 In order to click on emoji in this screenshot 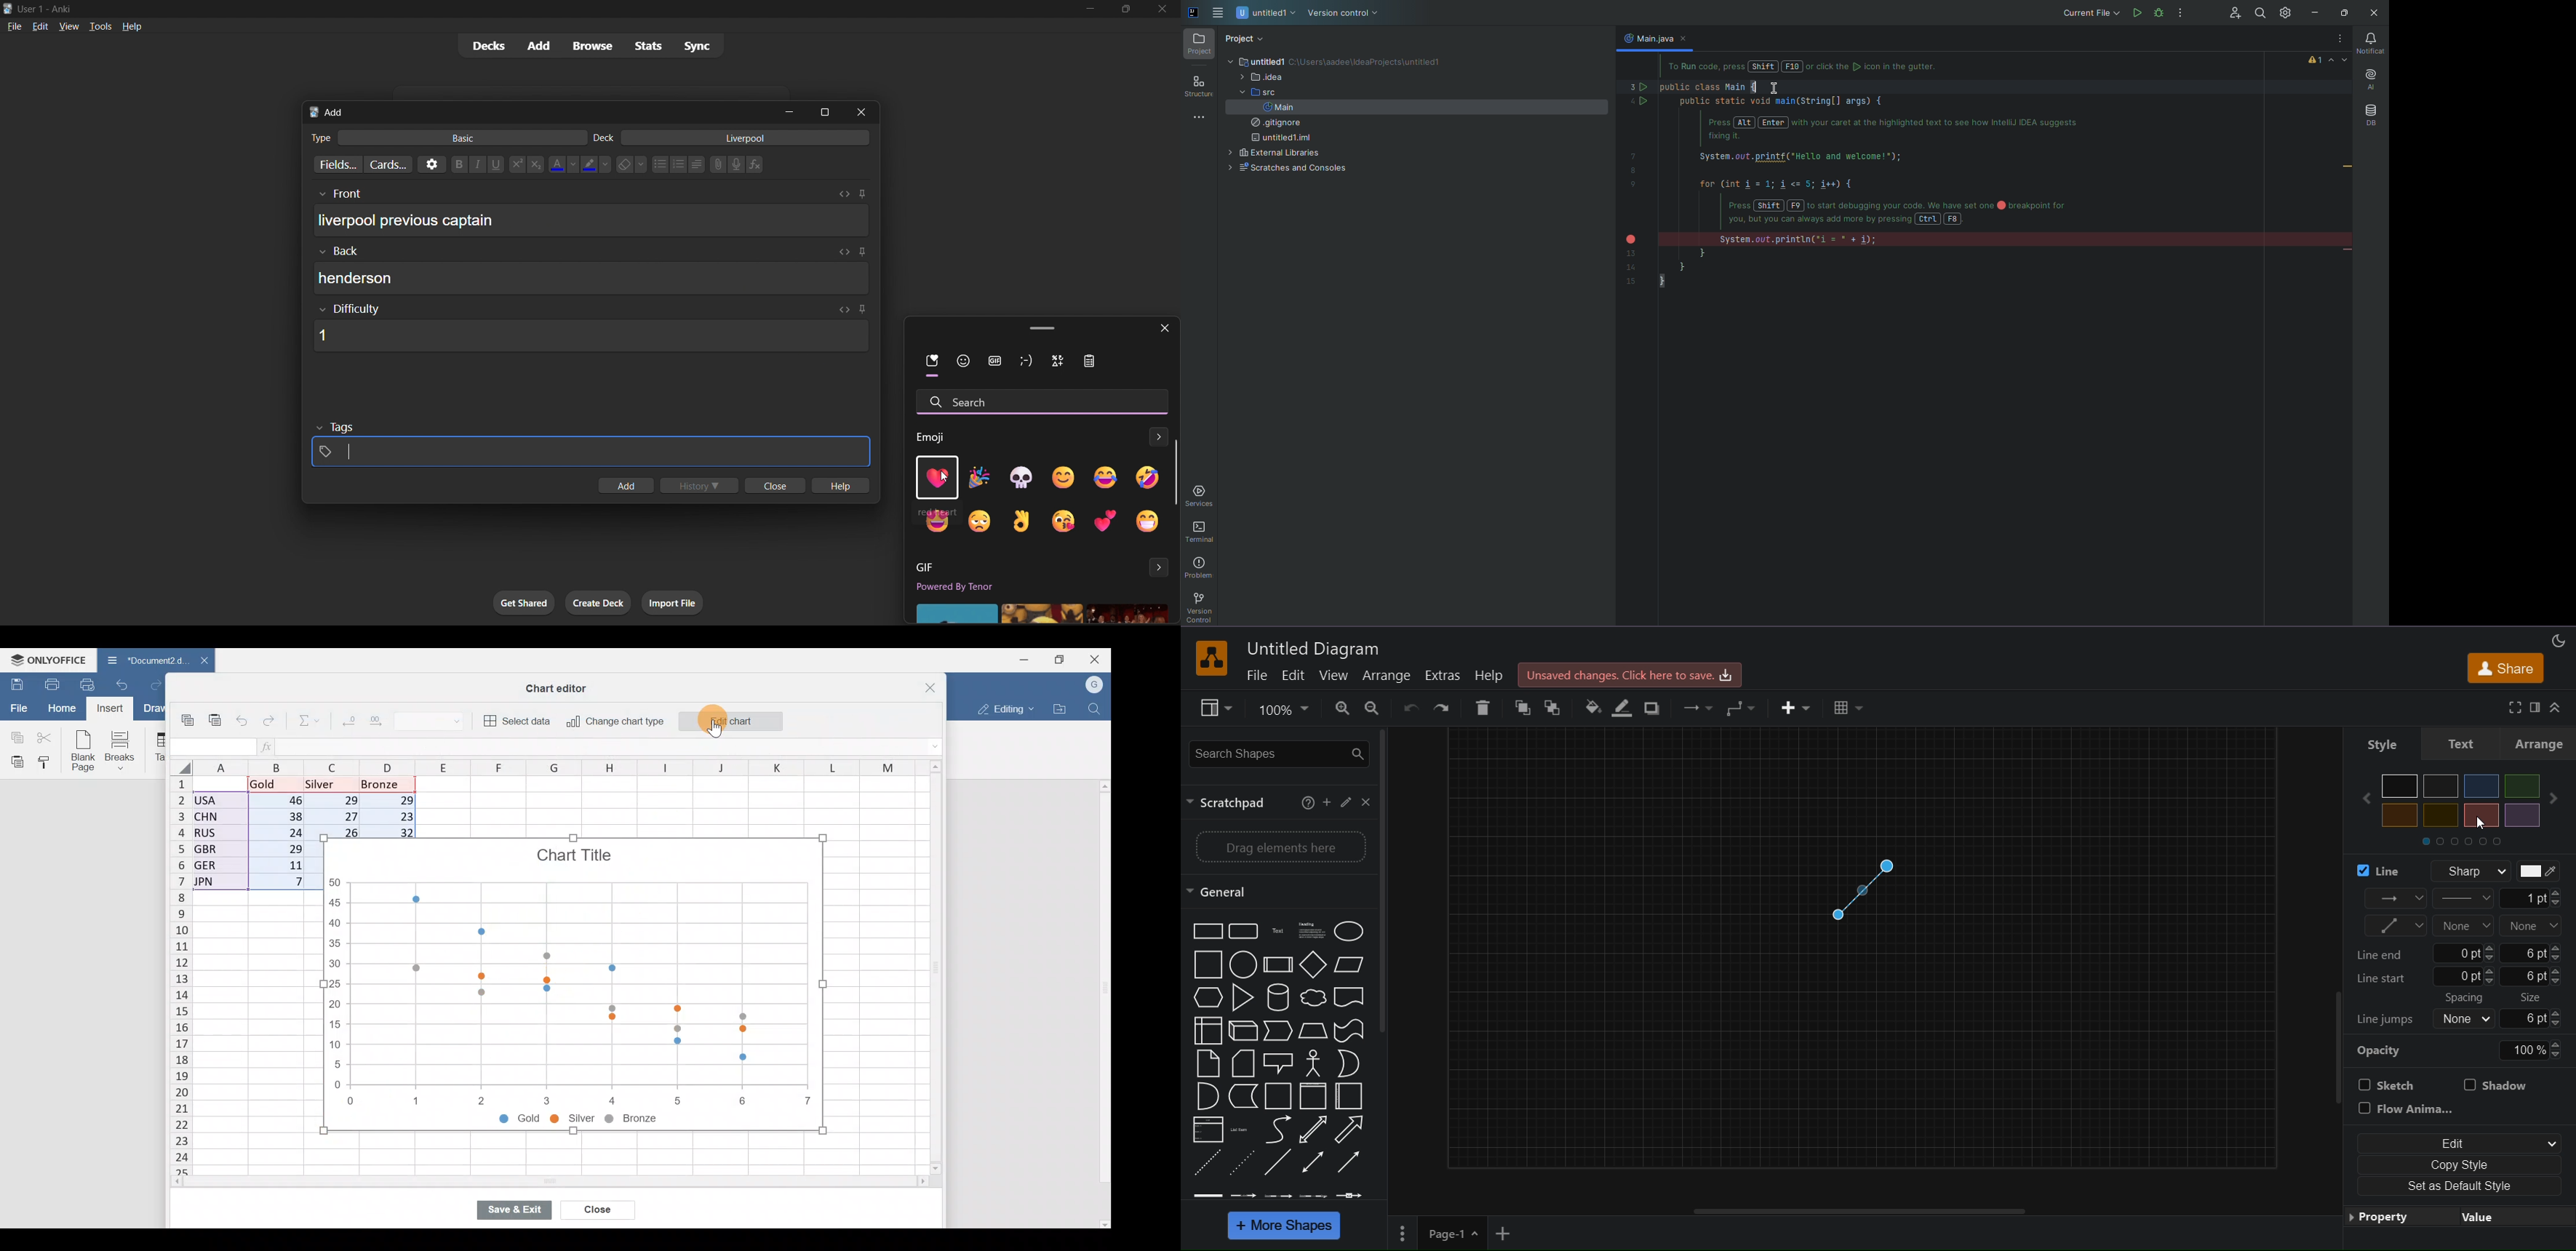, I will do `click(1066, 521)`.